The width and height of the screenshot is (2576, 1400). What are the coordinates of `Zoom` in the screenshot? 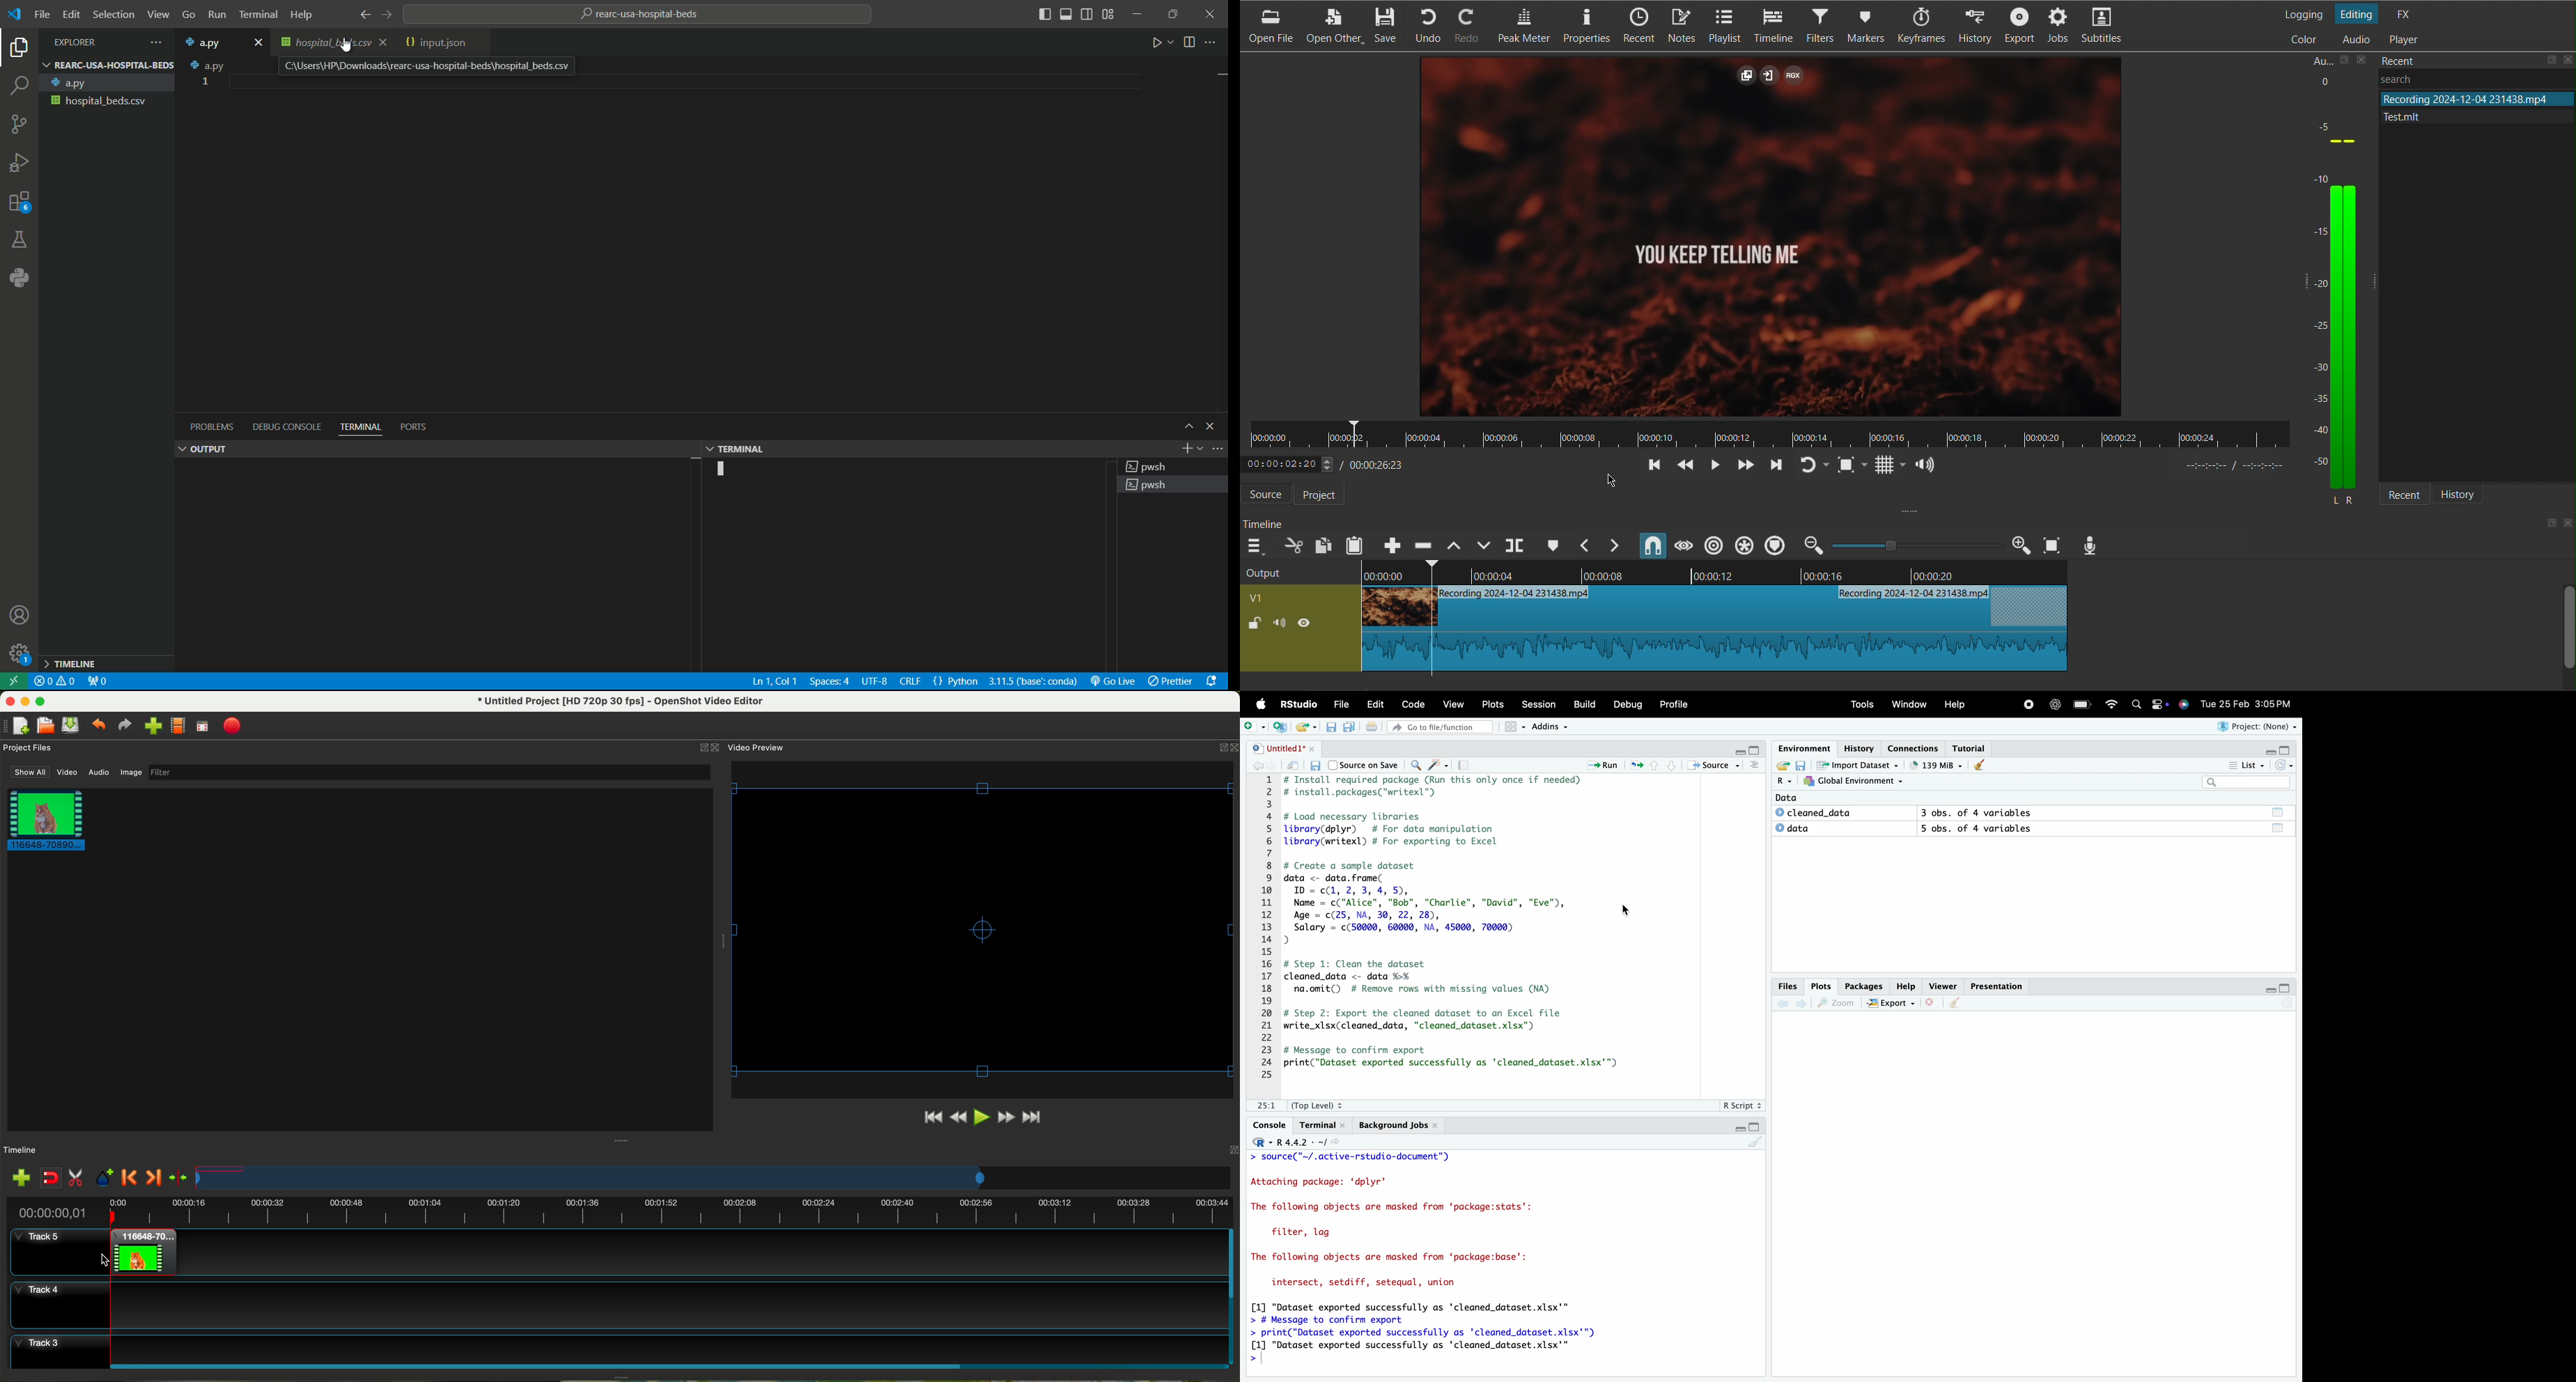 It's located at (1839, 1003).